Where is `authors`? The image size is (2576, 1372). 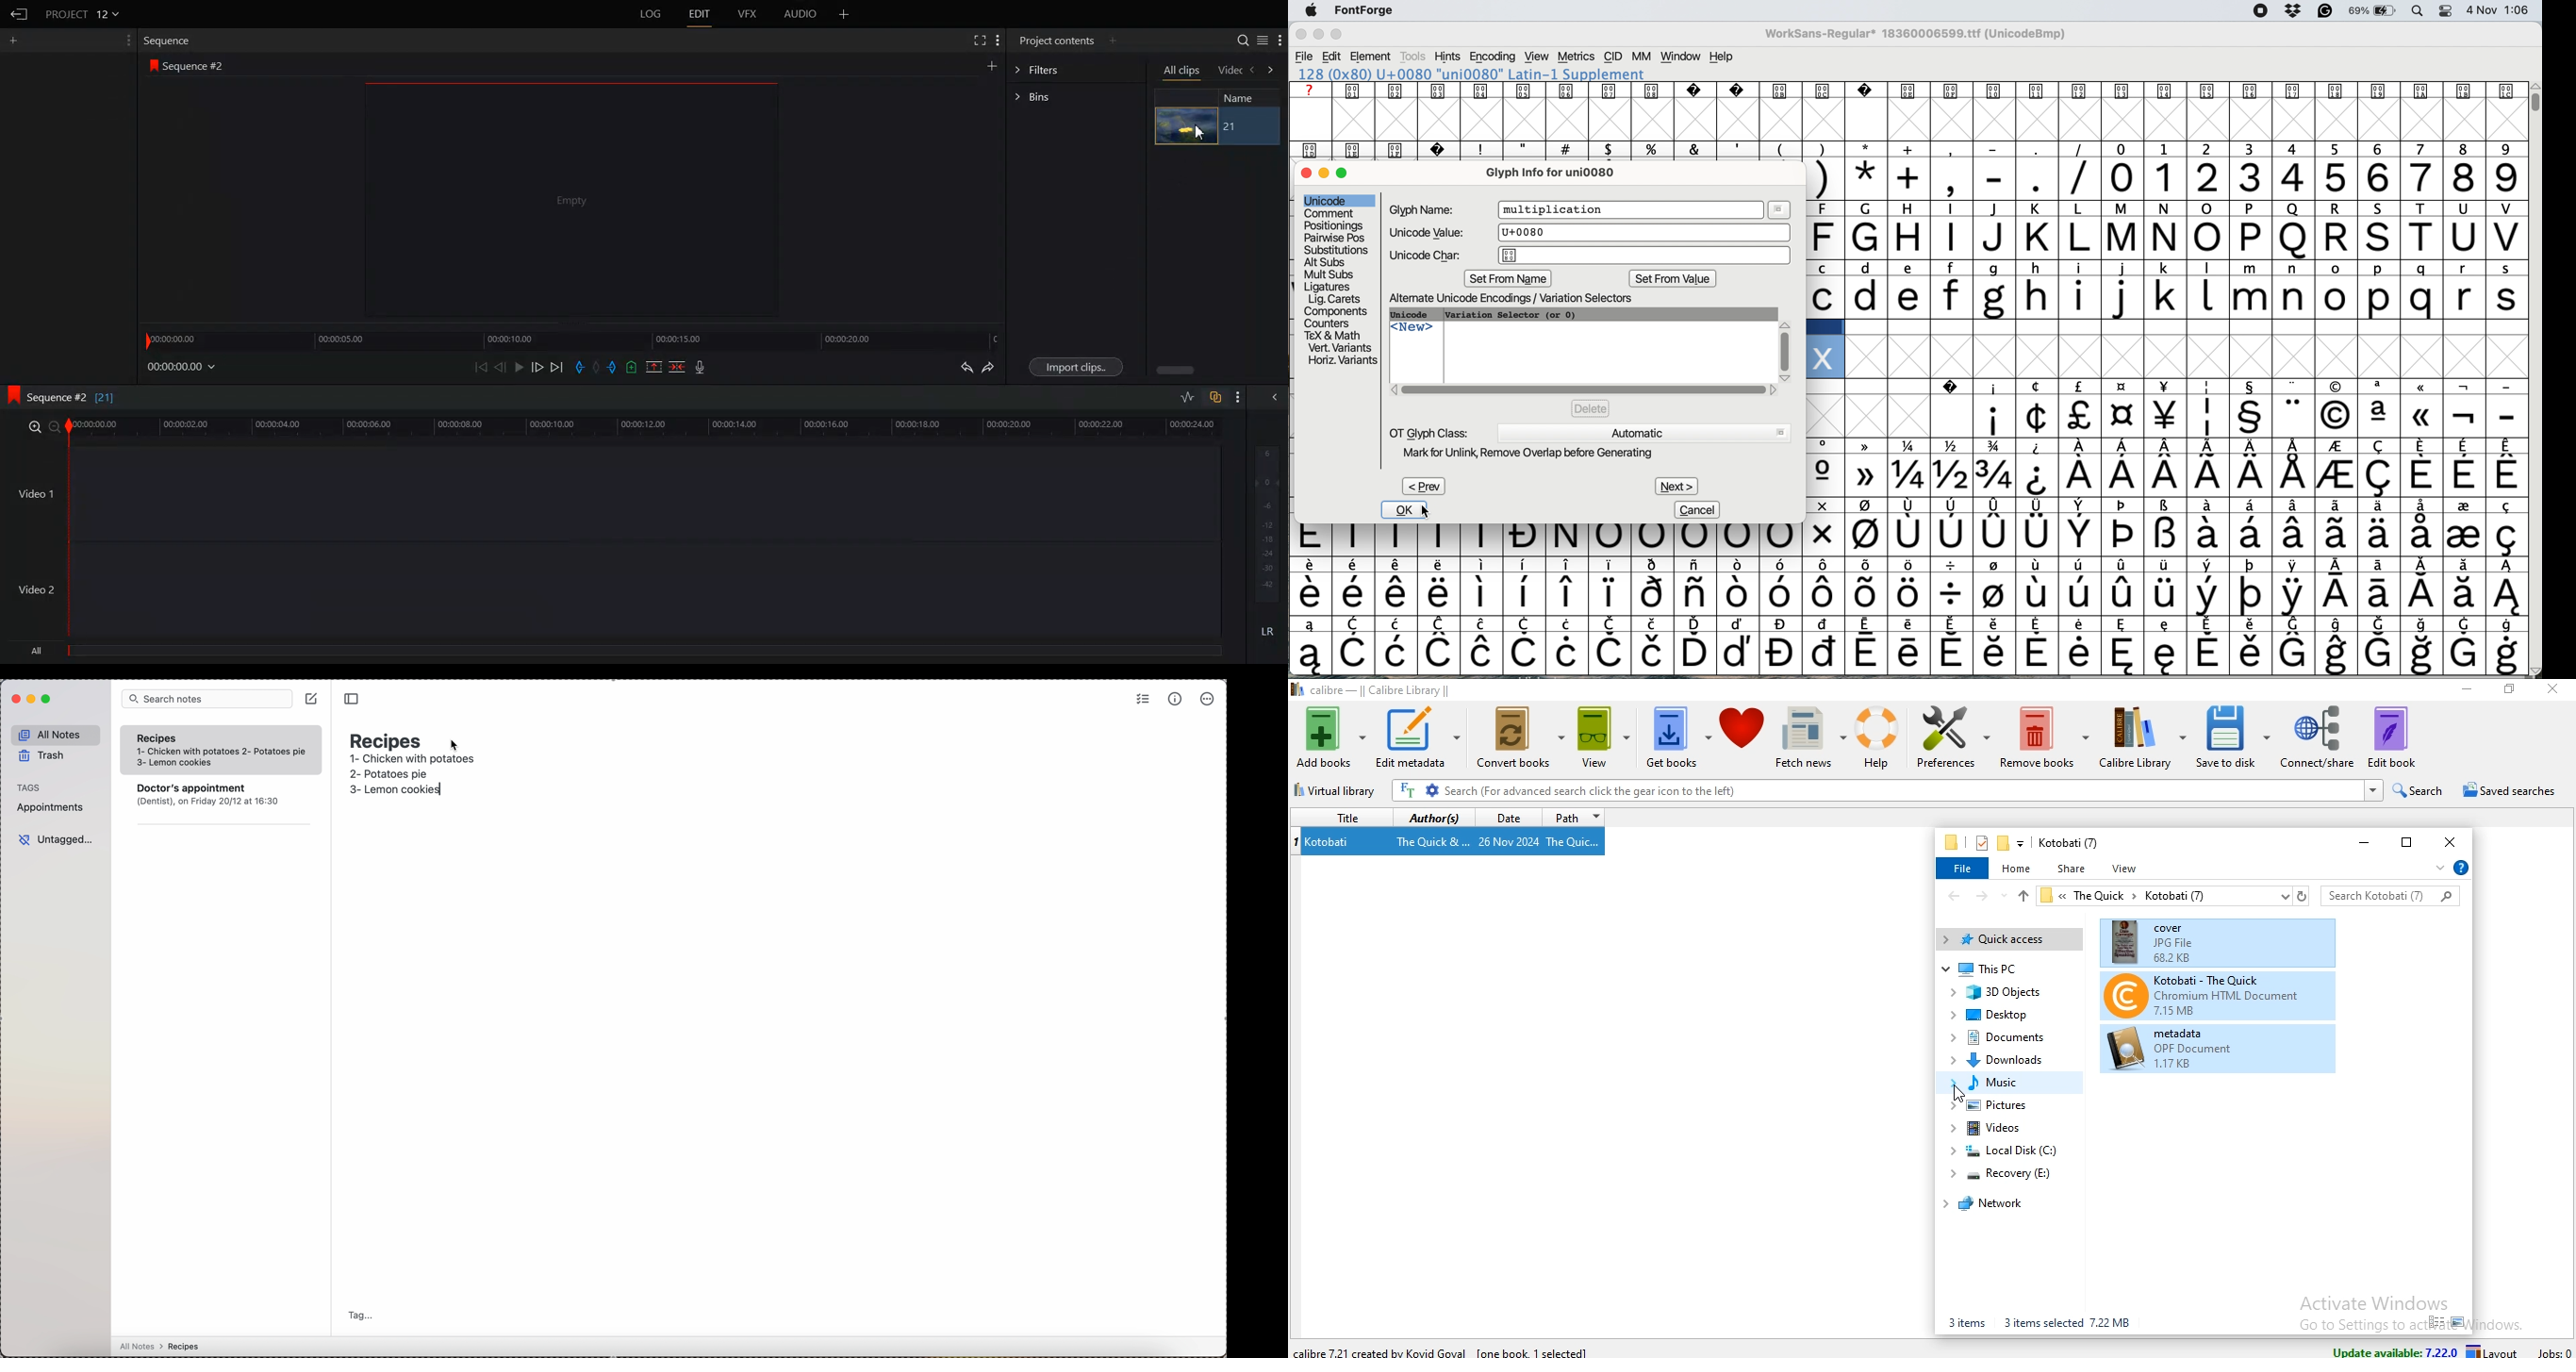
authors is located at coordinates (1433, 818).